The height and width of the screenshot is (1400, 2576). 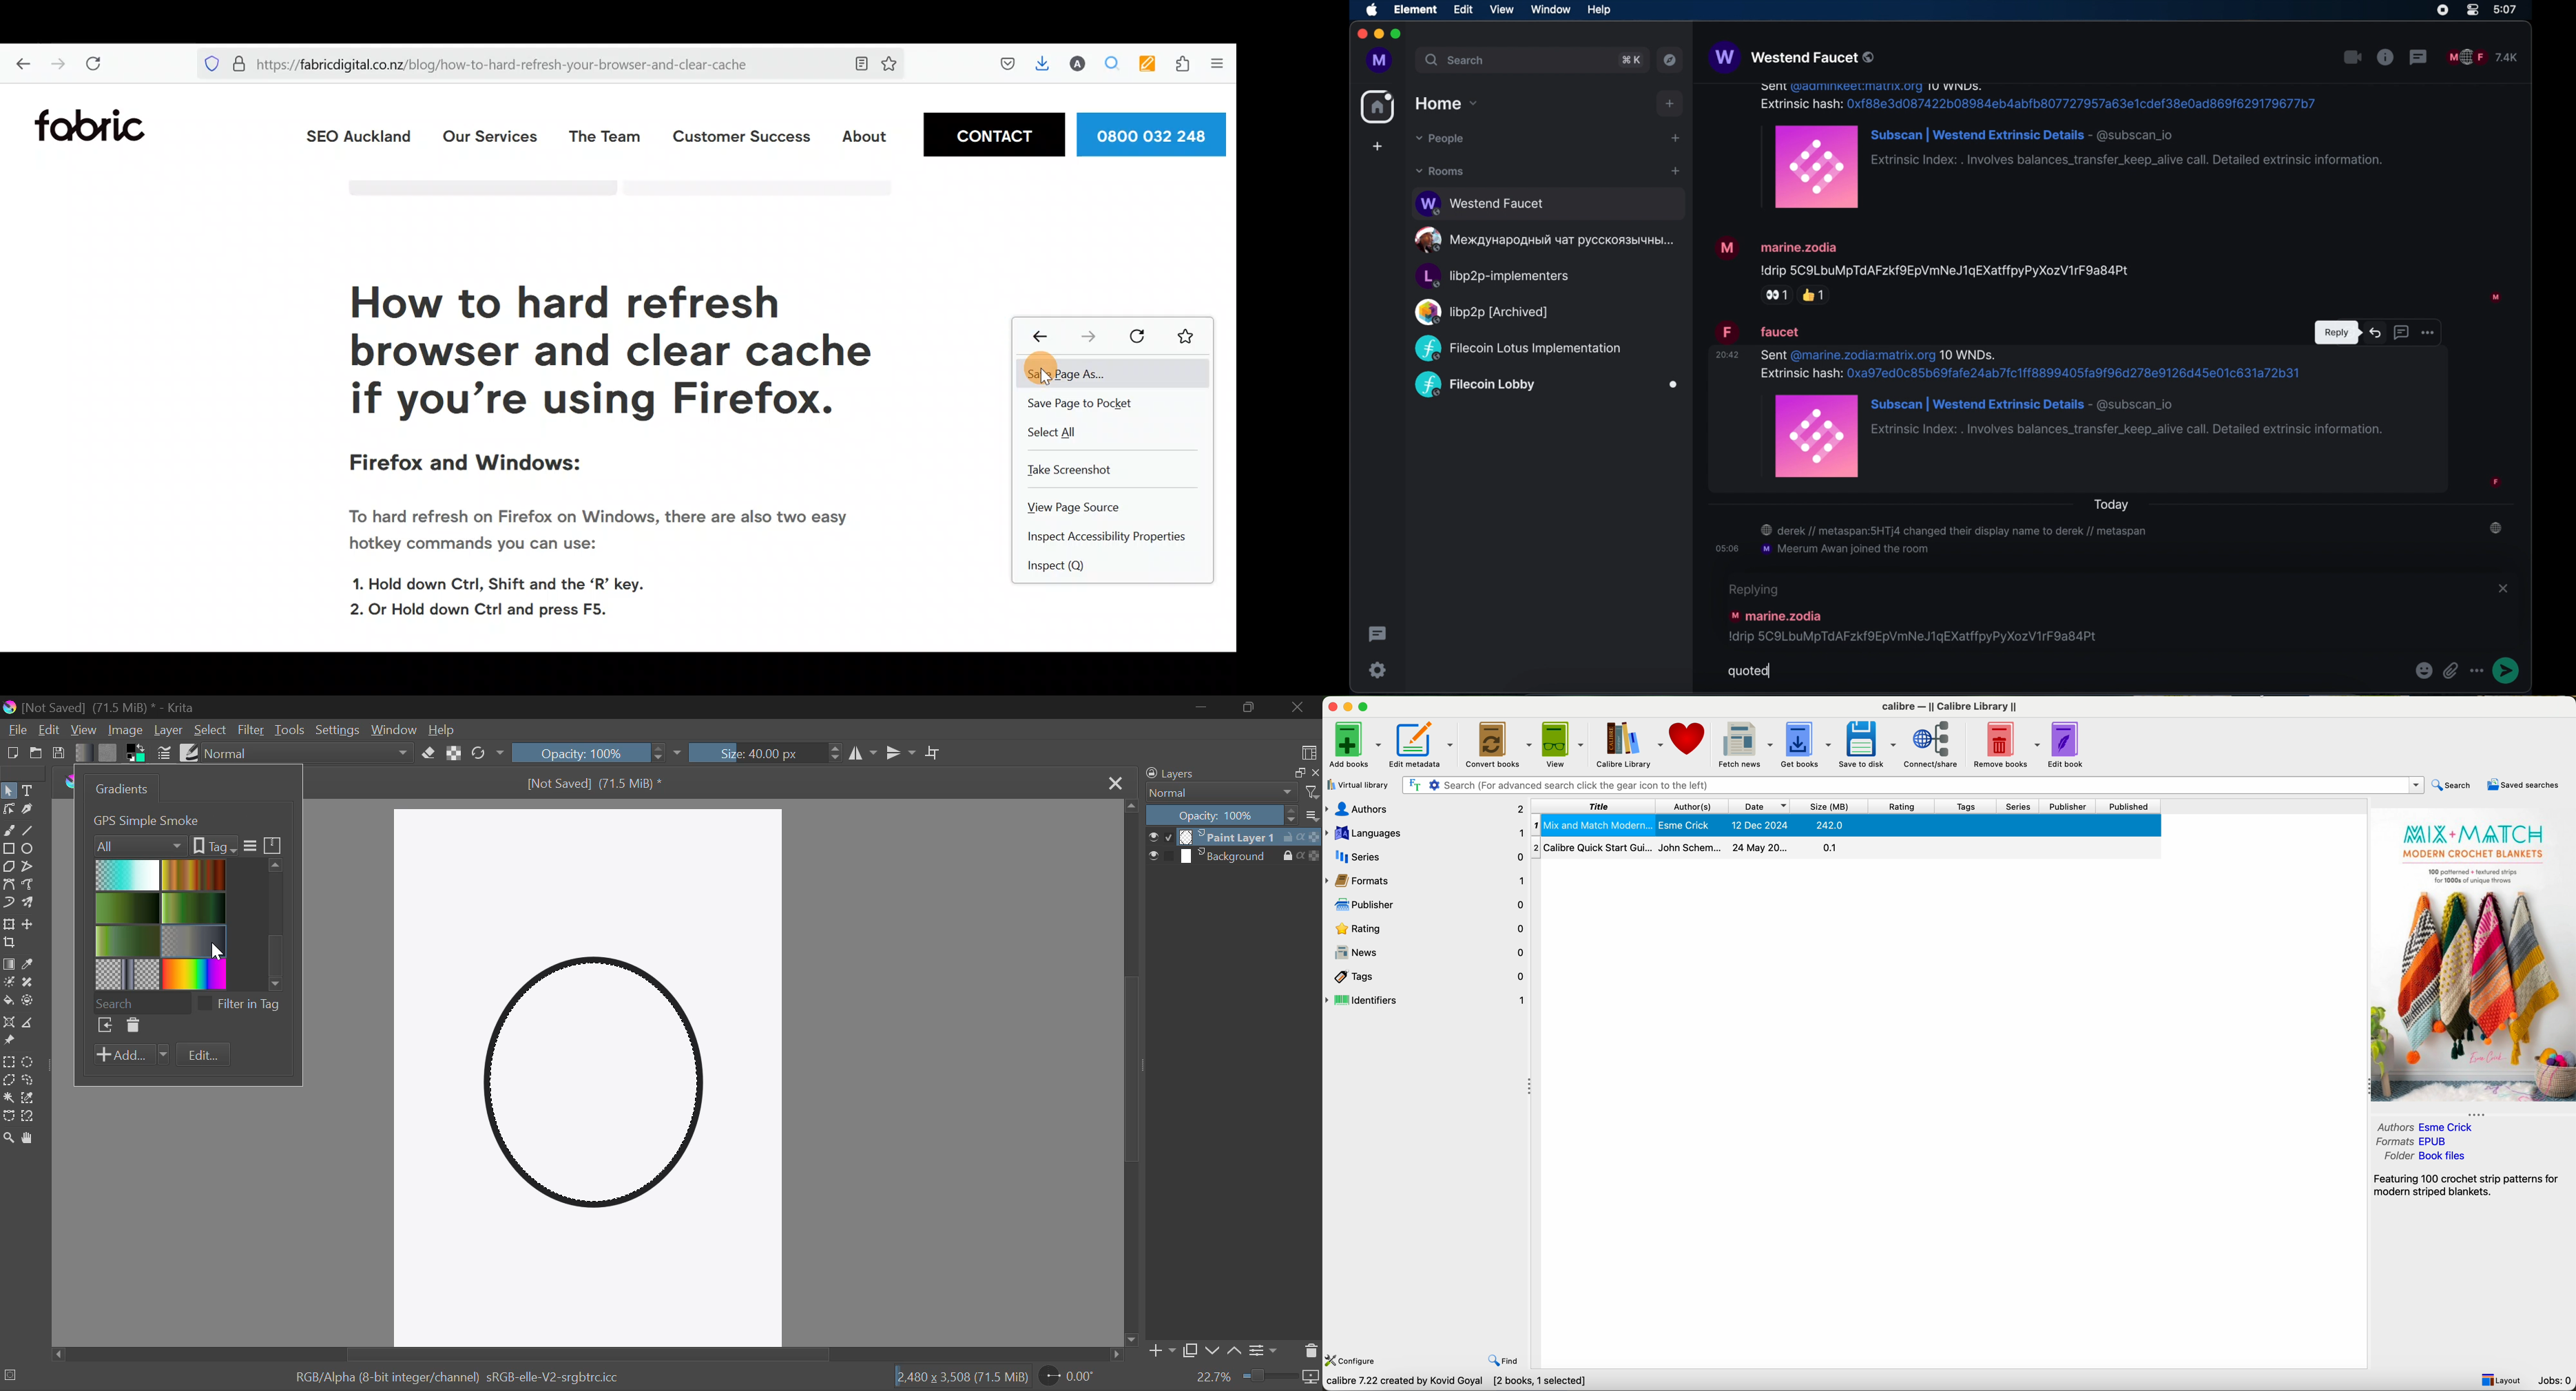 I want to click on tags, so click(x=1426, y=976).